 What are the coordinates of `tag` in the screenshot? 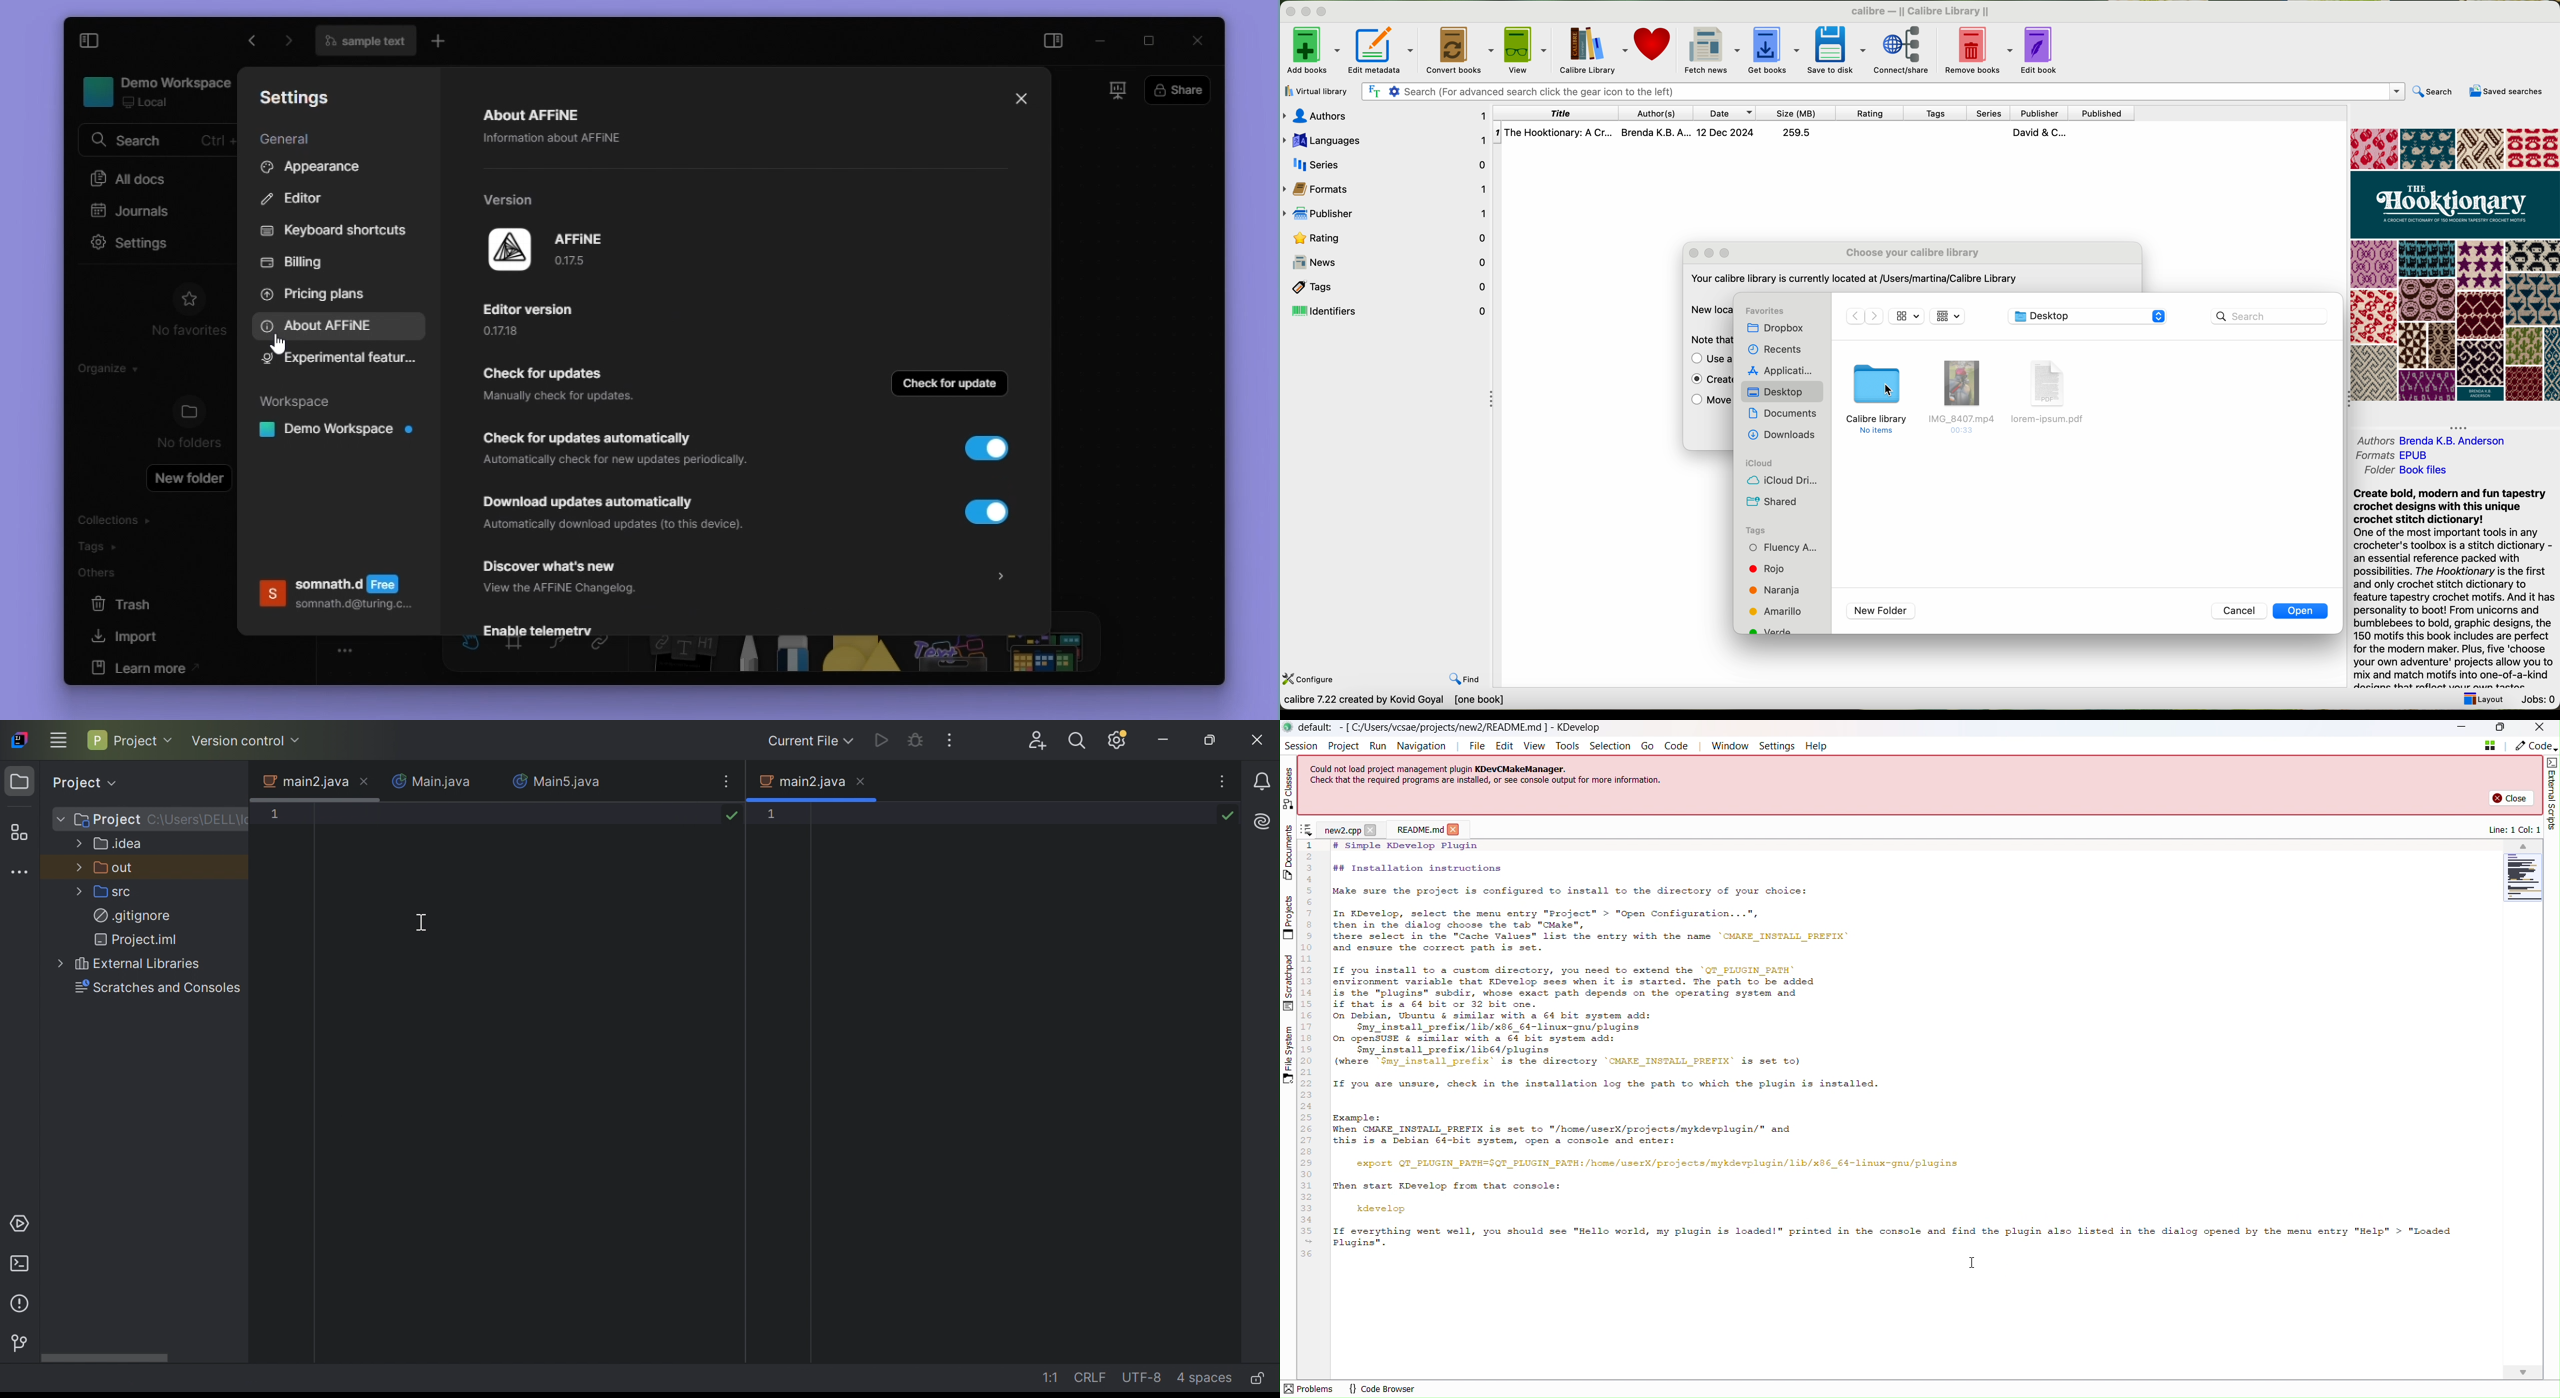 It's located at (1776, 590).